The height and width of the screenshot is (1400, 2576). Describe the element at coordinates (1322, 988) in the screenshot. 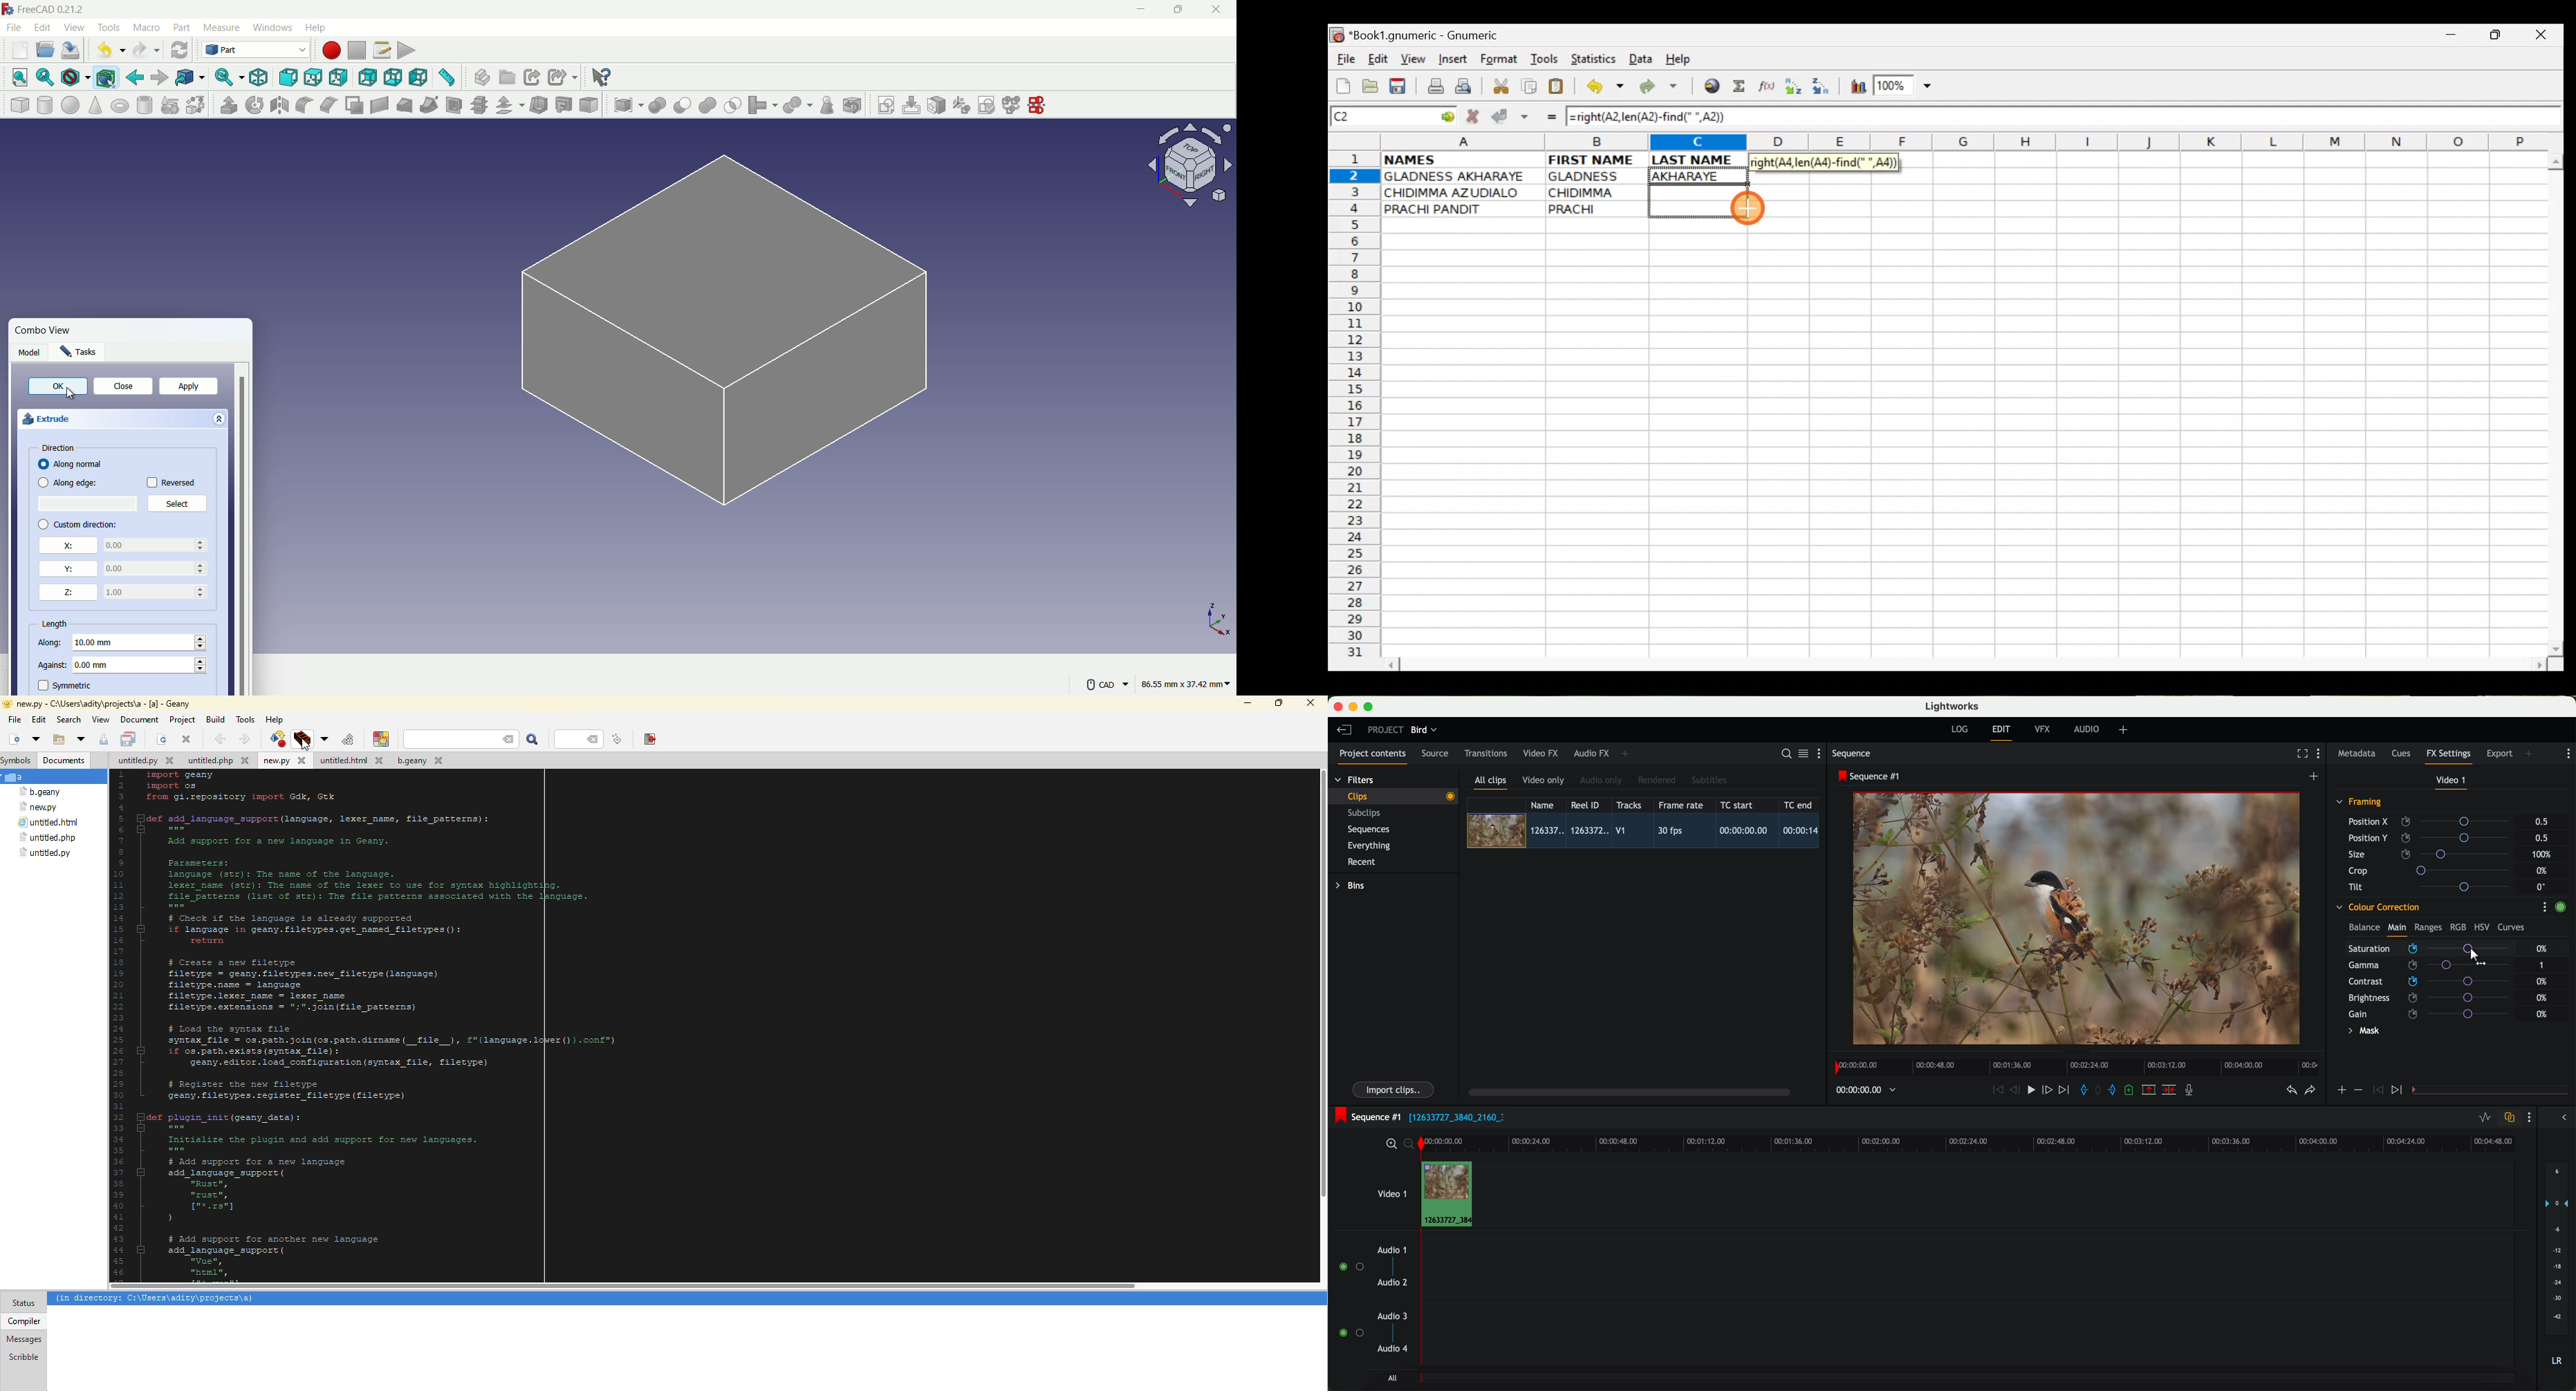

I see `scroll bar` at that location.